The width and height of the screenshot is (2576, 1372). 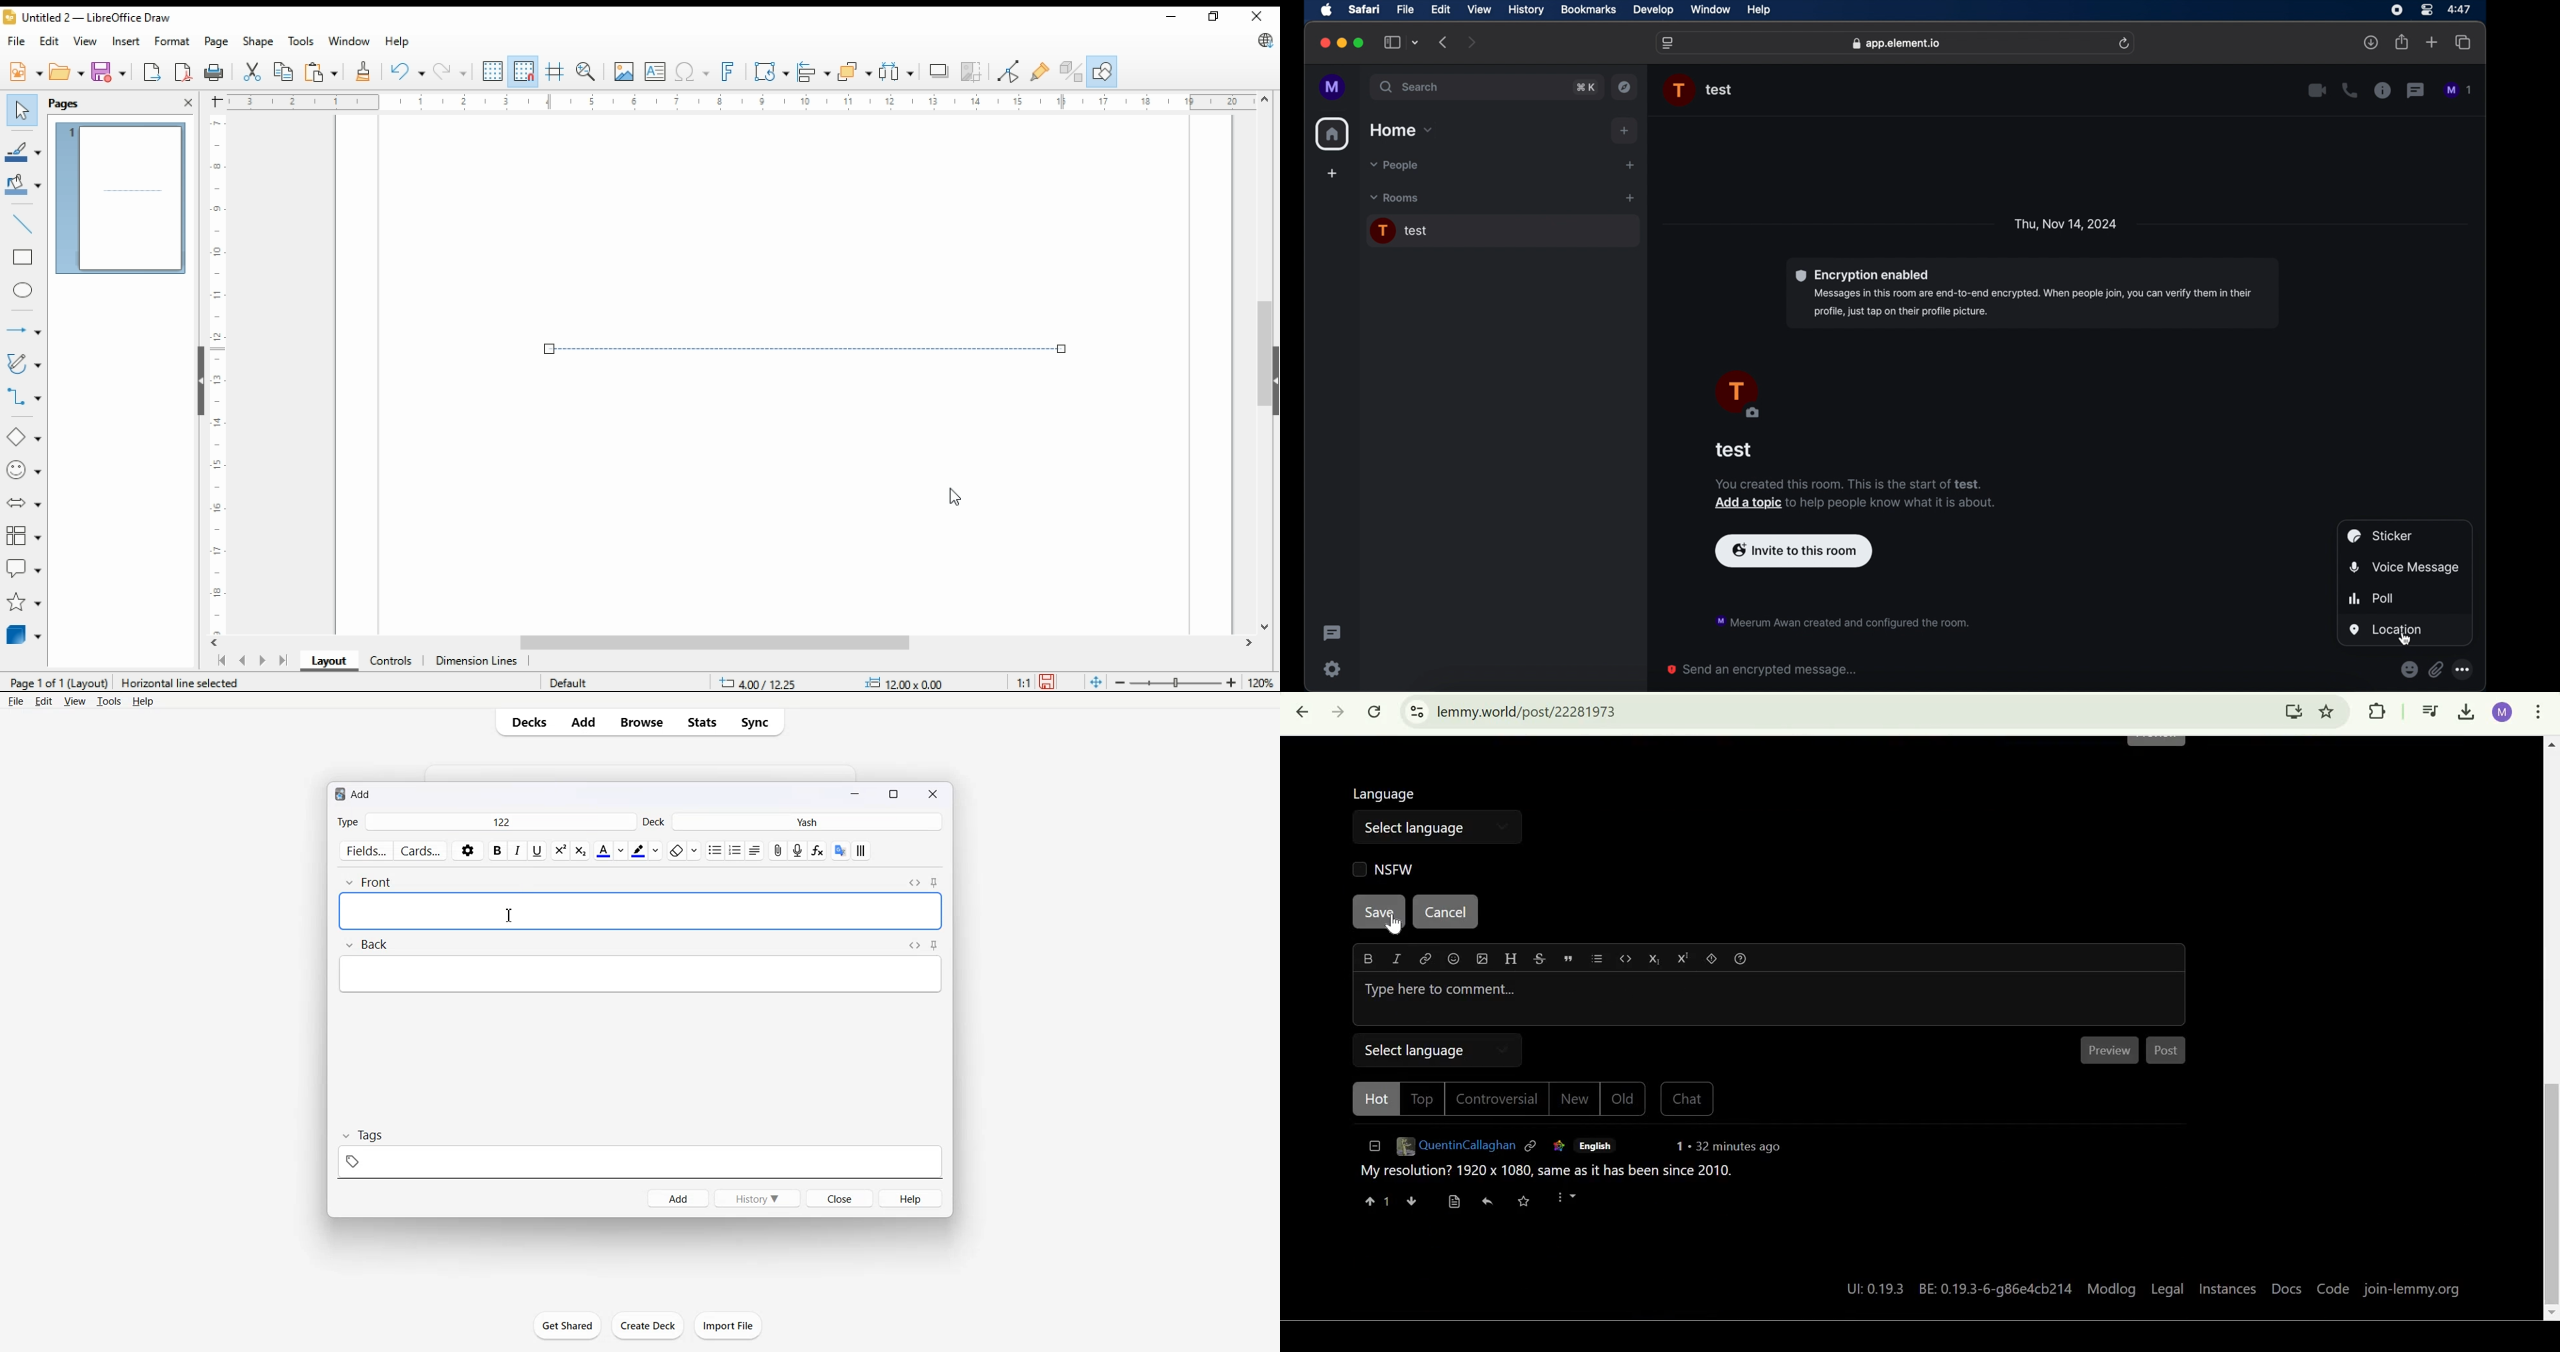 I want to click on Apply custom style, so click(x=861, y=851).